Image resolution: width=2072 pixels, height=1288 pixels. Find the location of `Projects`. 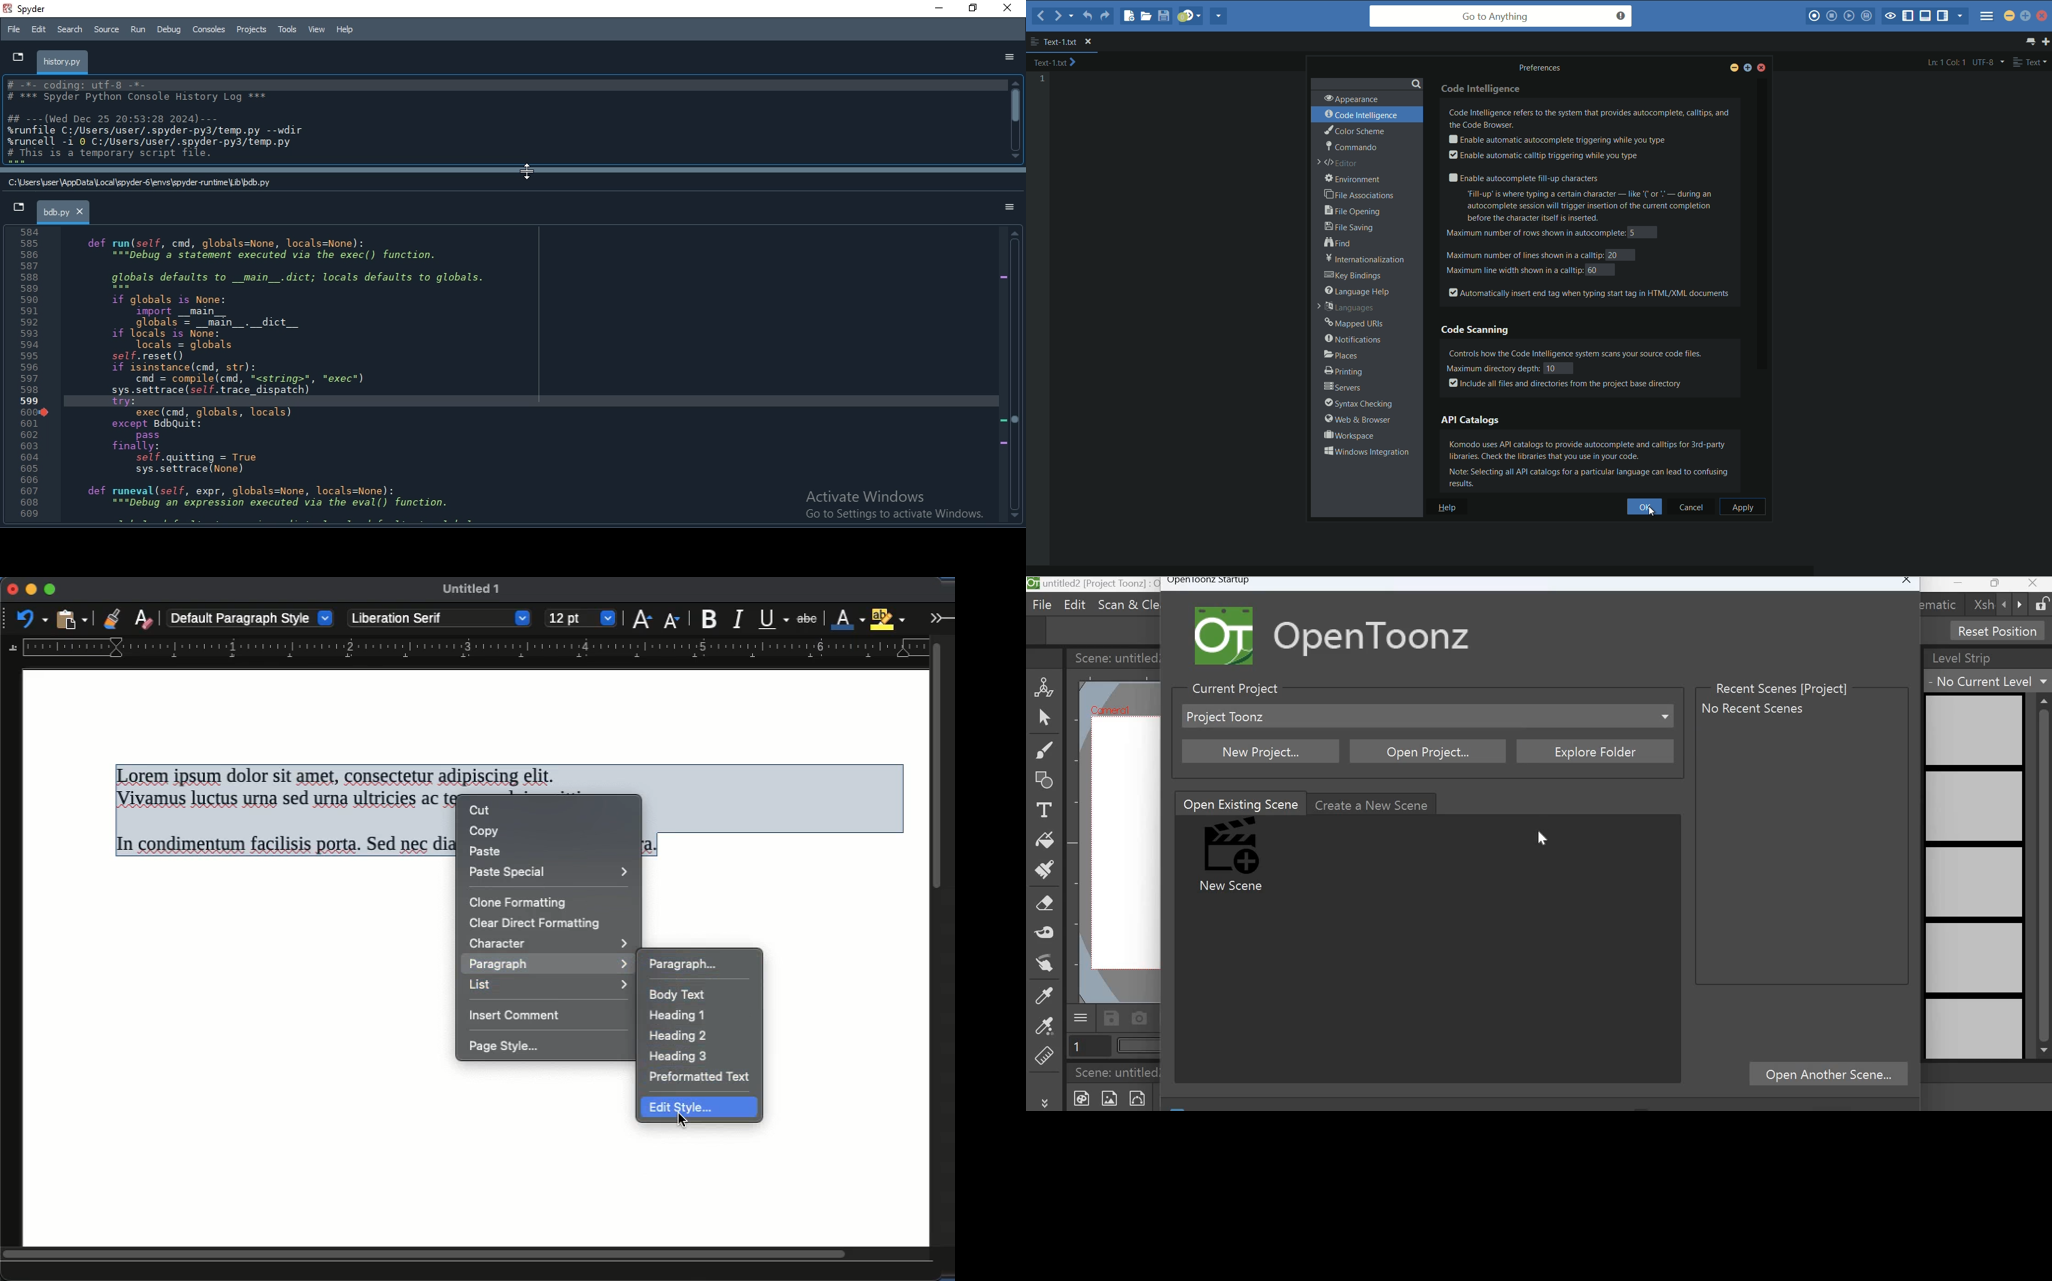

Projects is located at coordinates (253, 30).